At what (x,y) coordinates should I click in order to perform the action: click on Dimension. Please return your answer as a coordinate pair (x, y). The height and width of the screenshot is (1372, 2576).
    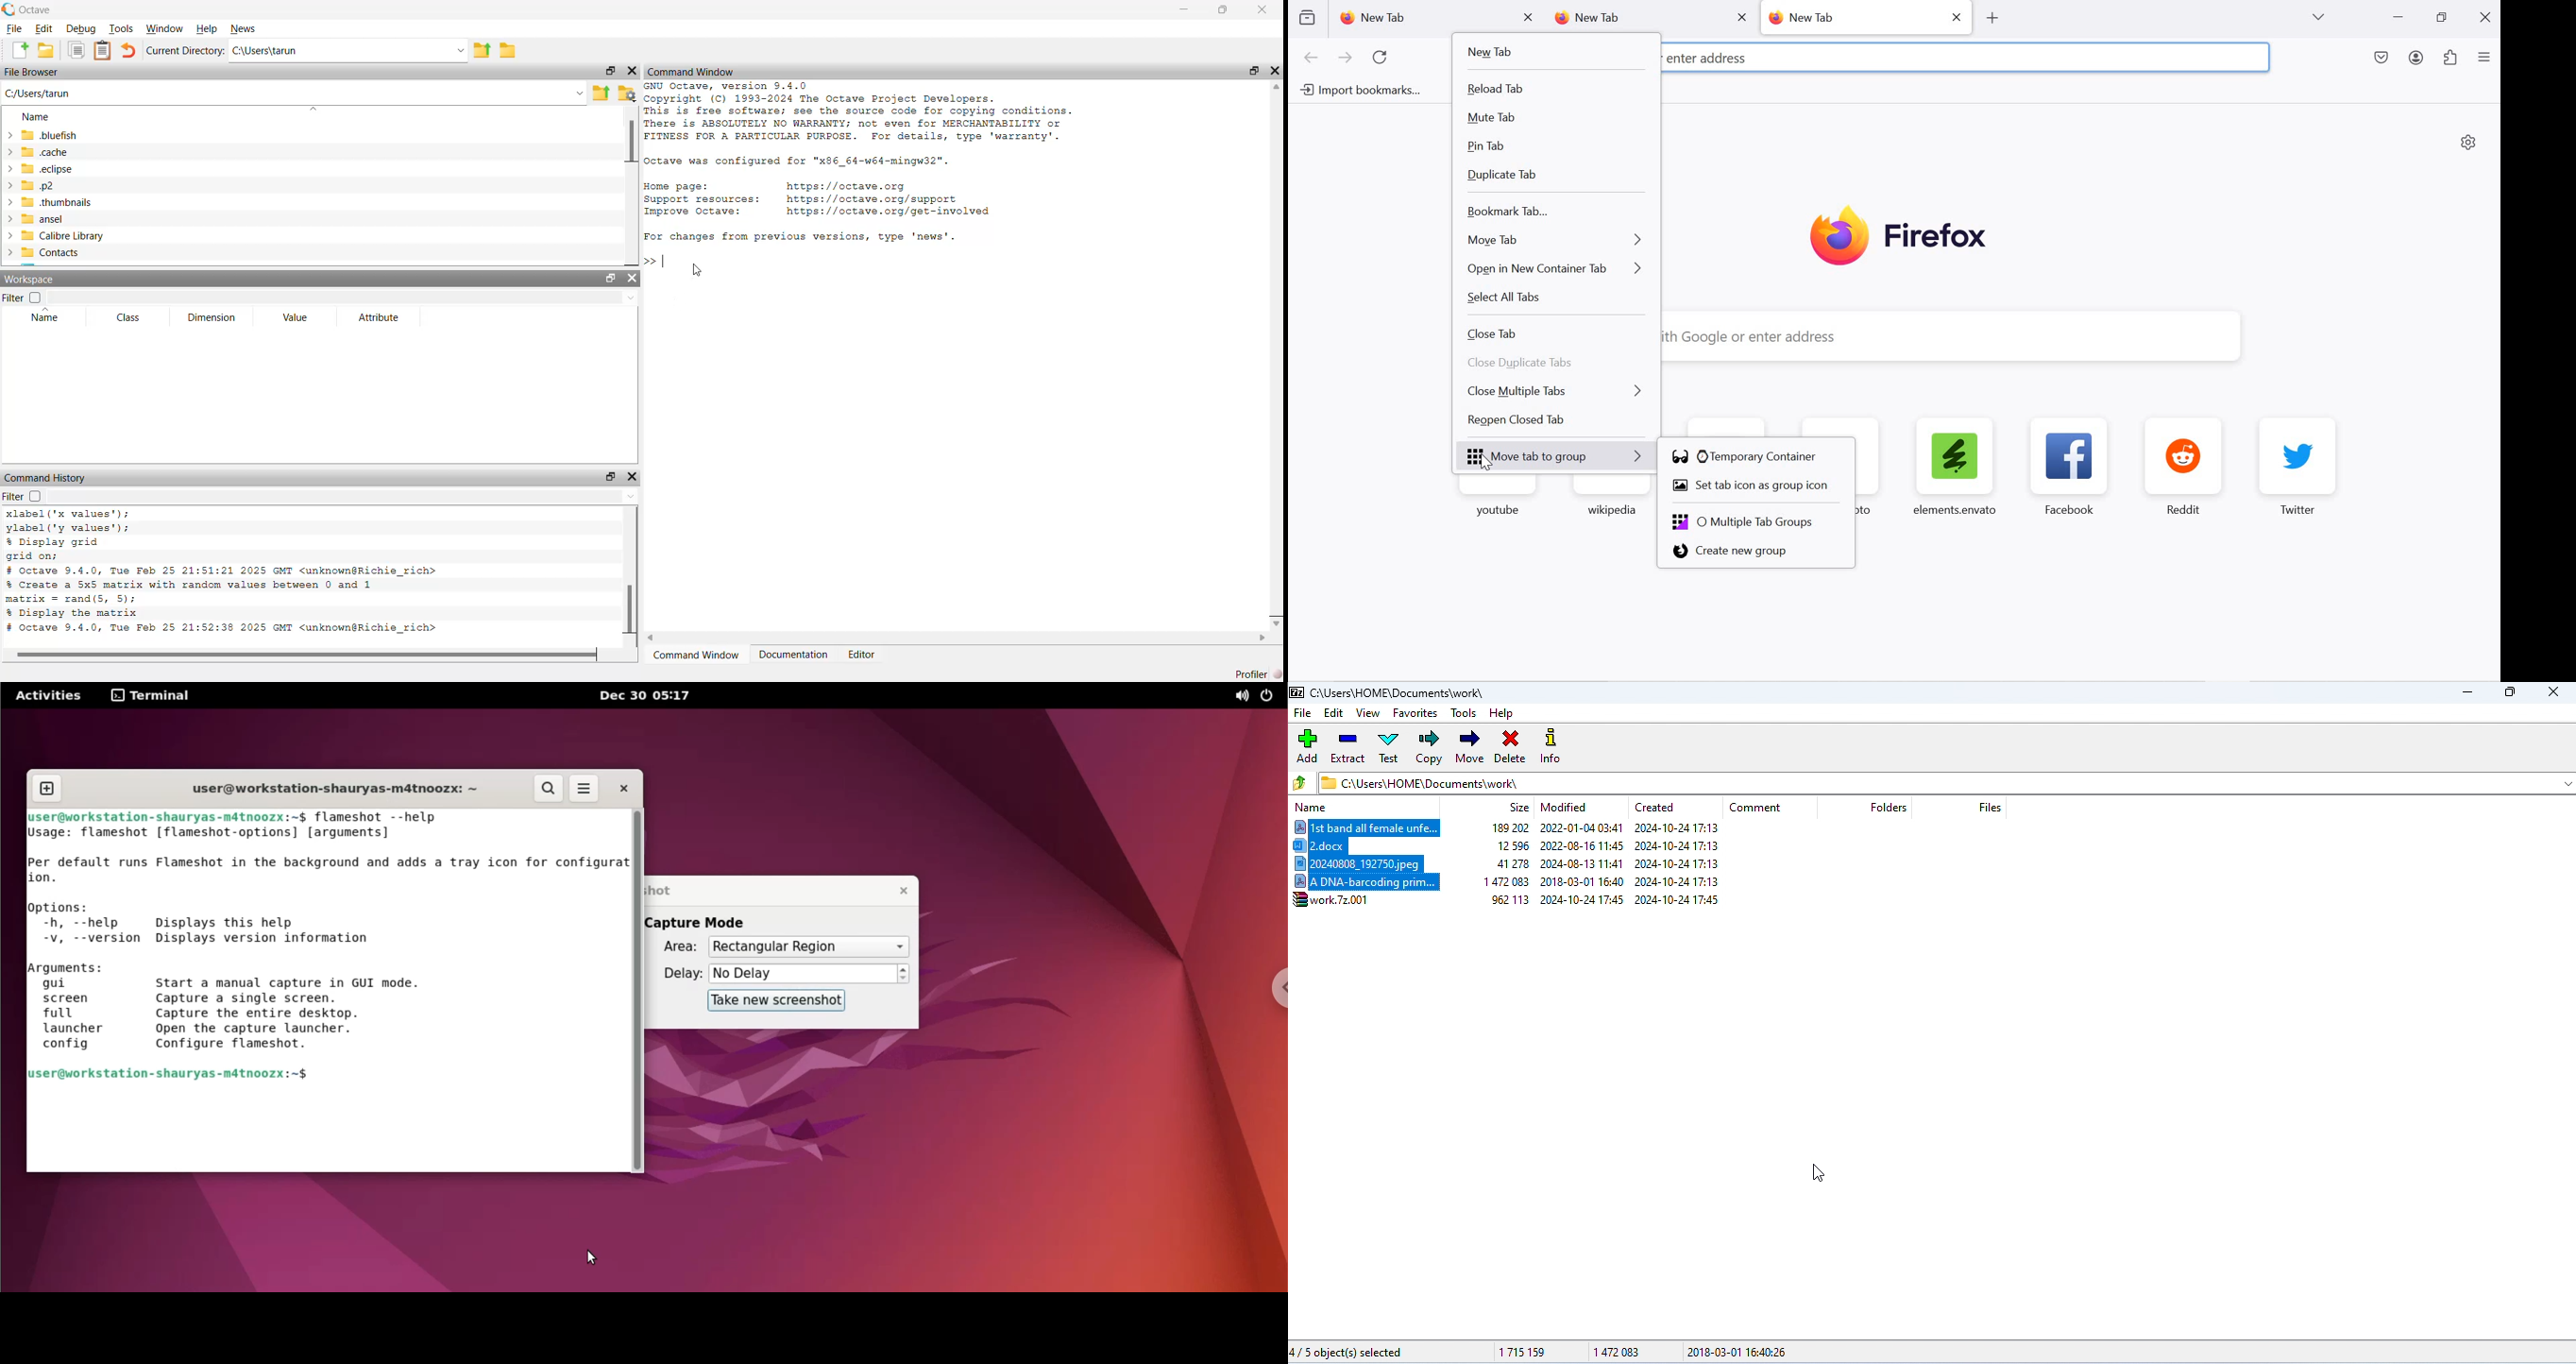
    Looking at the image, I should click on (209, 316).